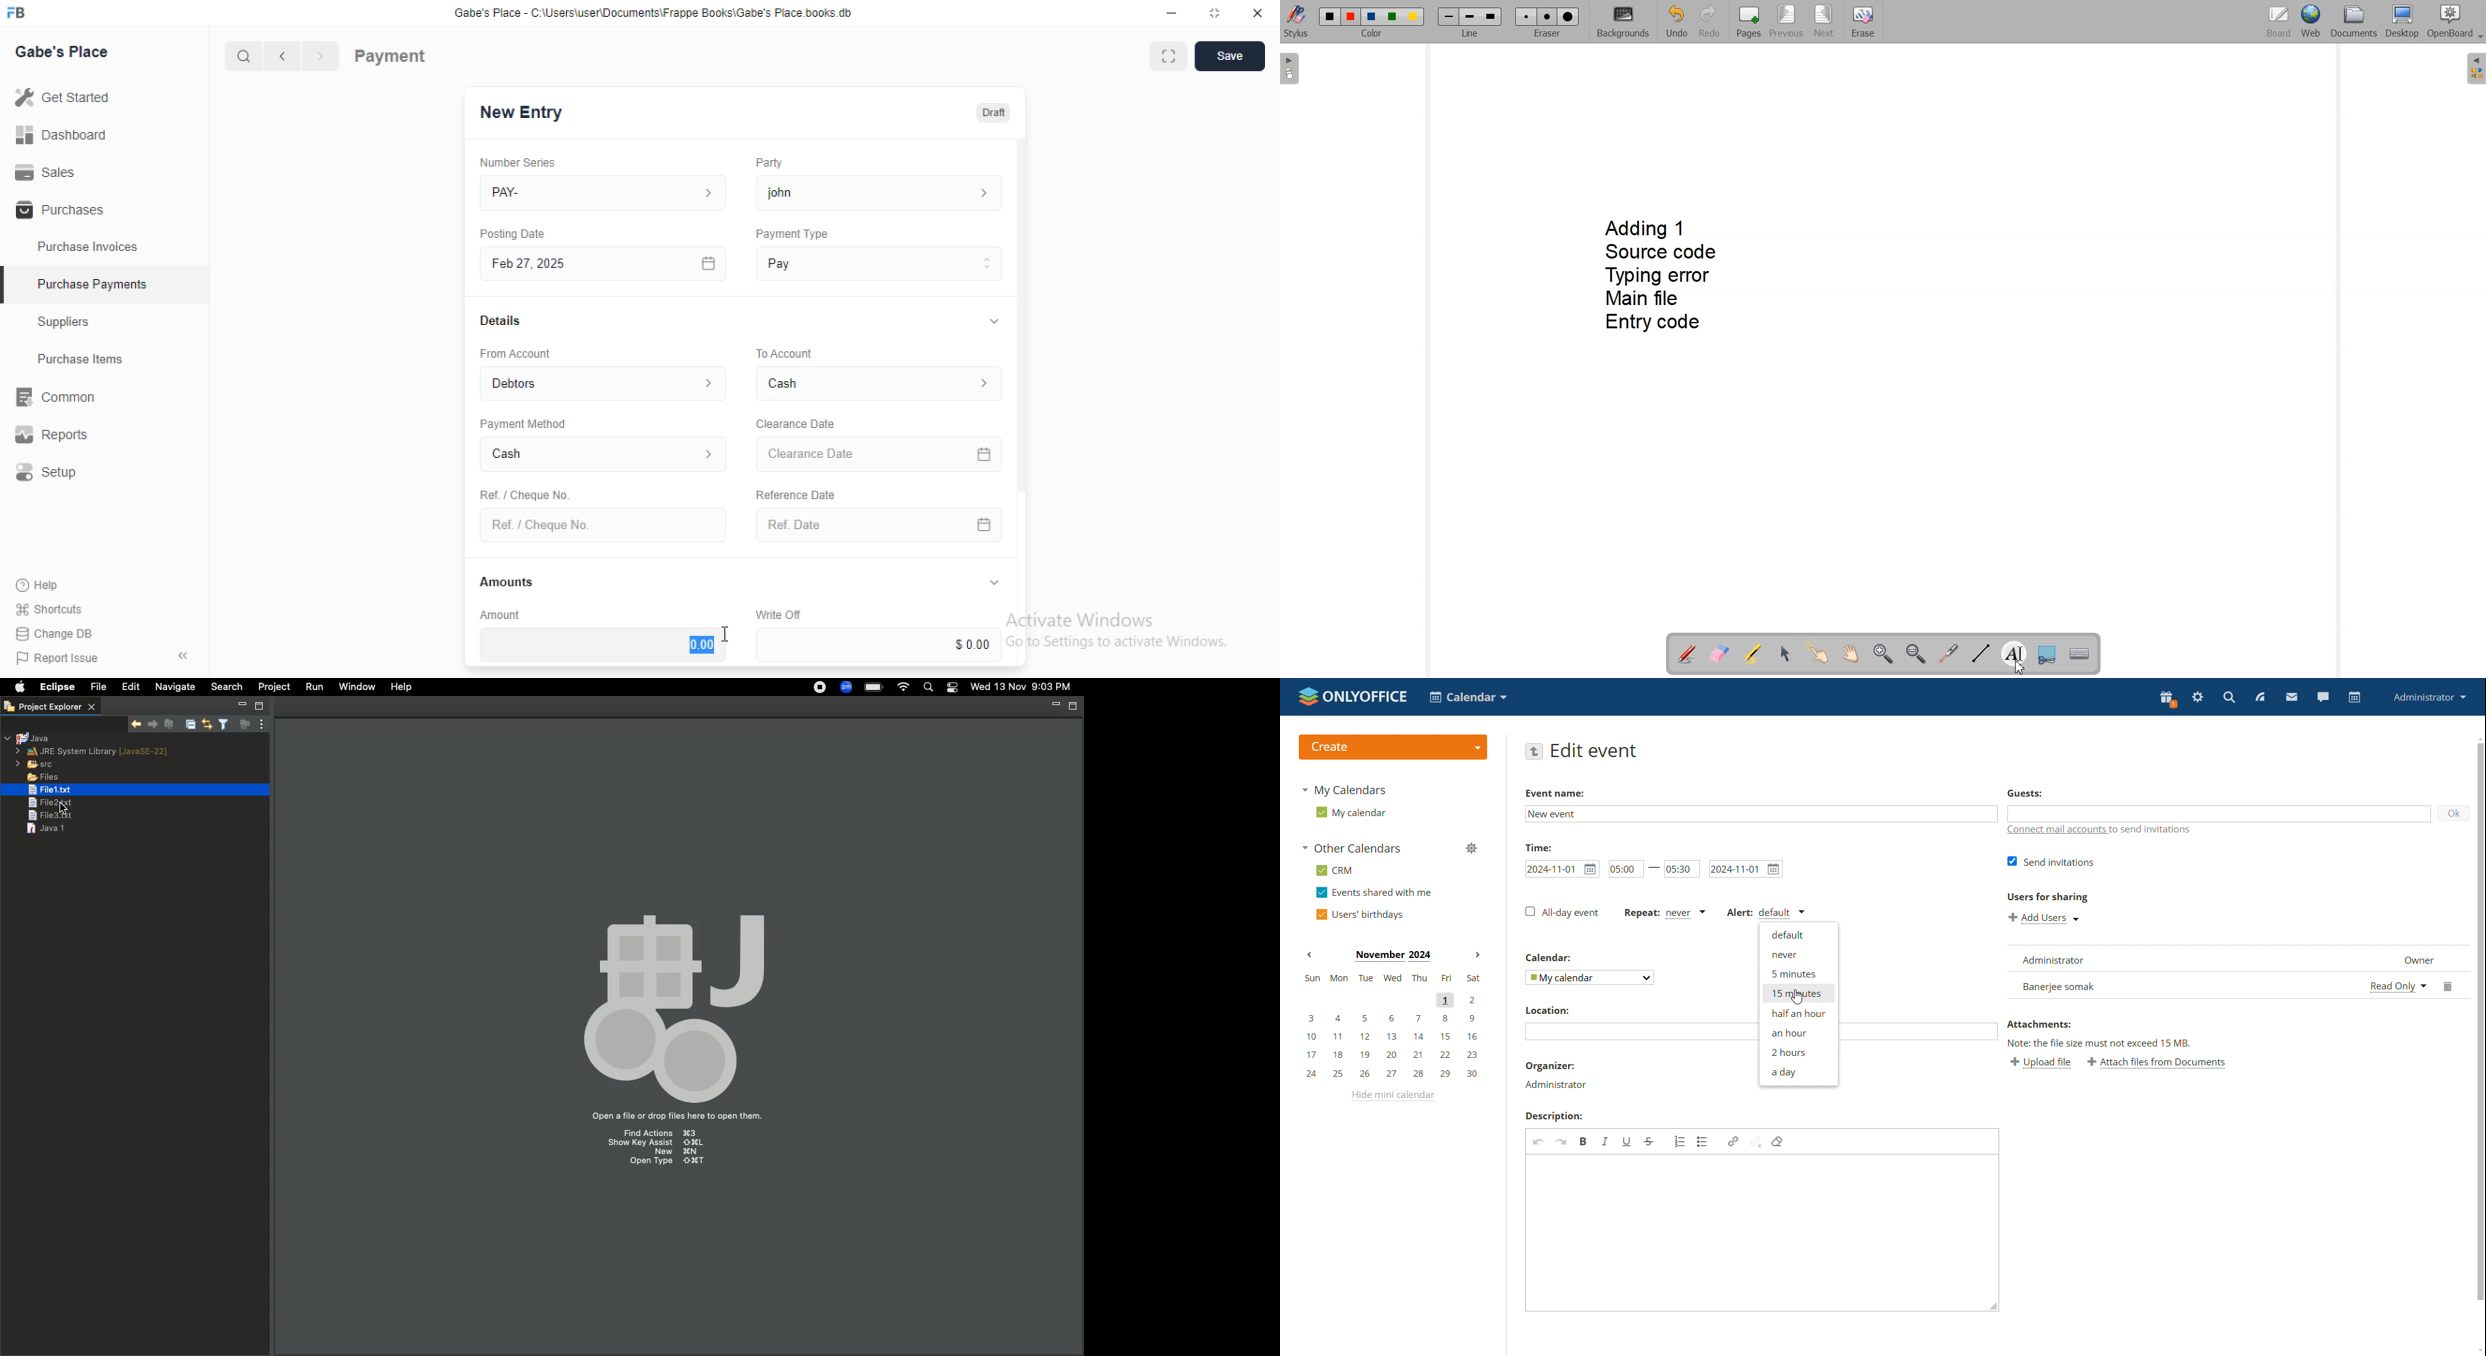 The width and height of the screenshot is (2492, 1372). What do you see at coordinates (258, 706) in the screenshot?
I see `Maximize` at bounding box center [258, 706].